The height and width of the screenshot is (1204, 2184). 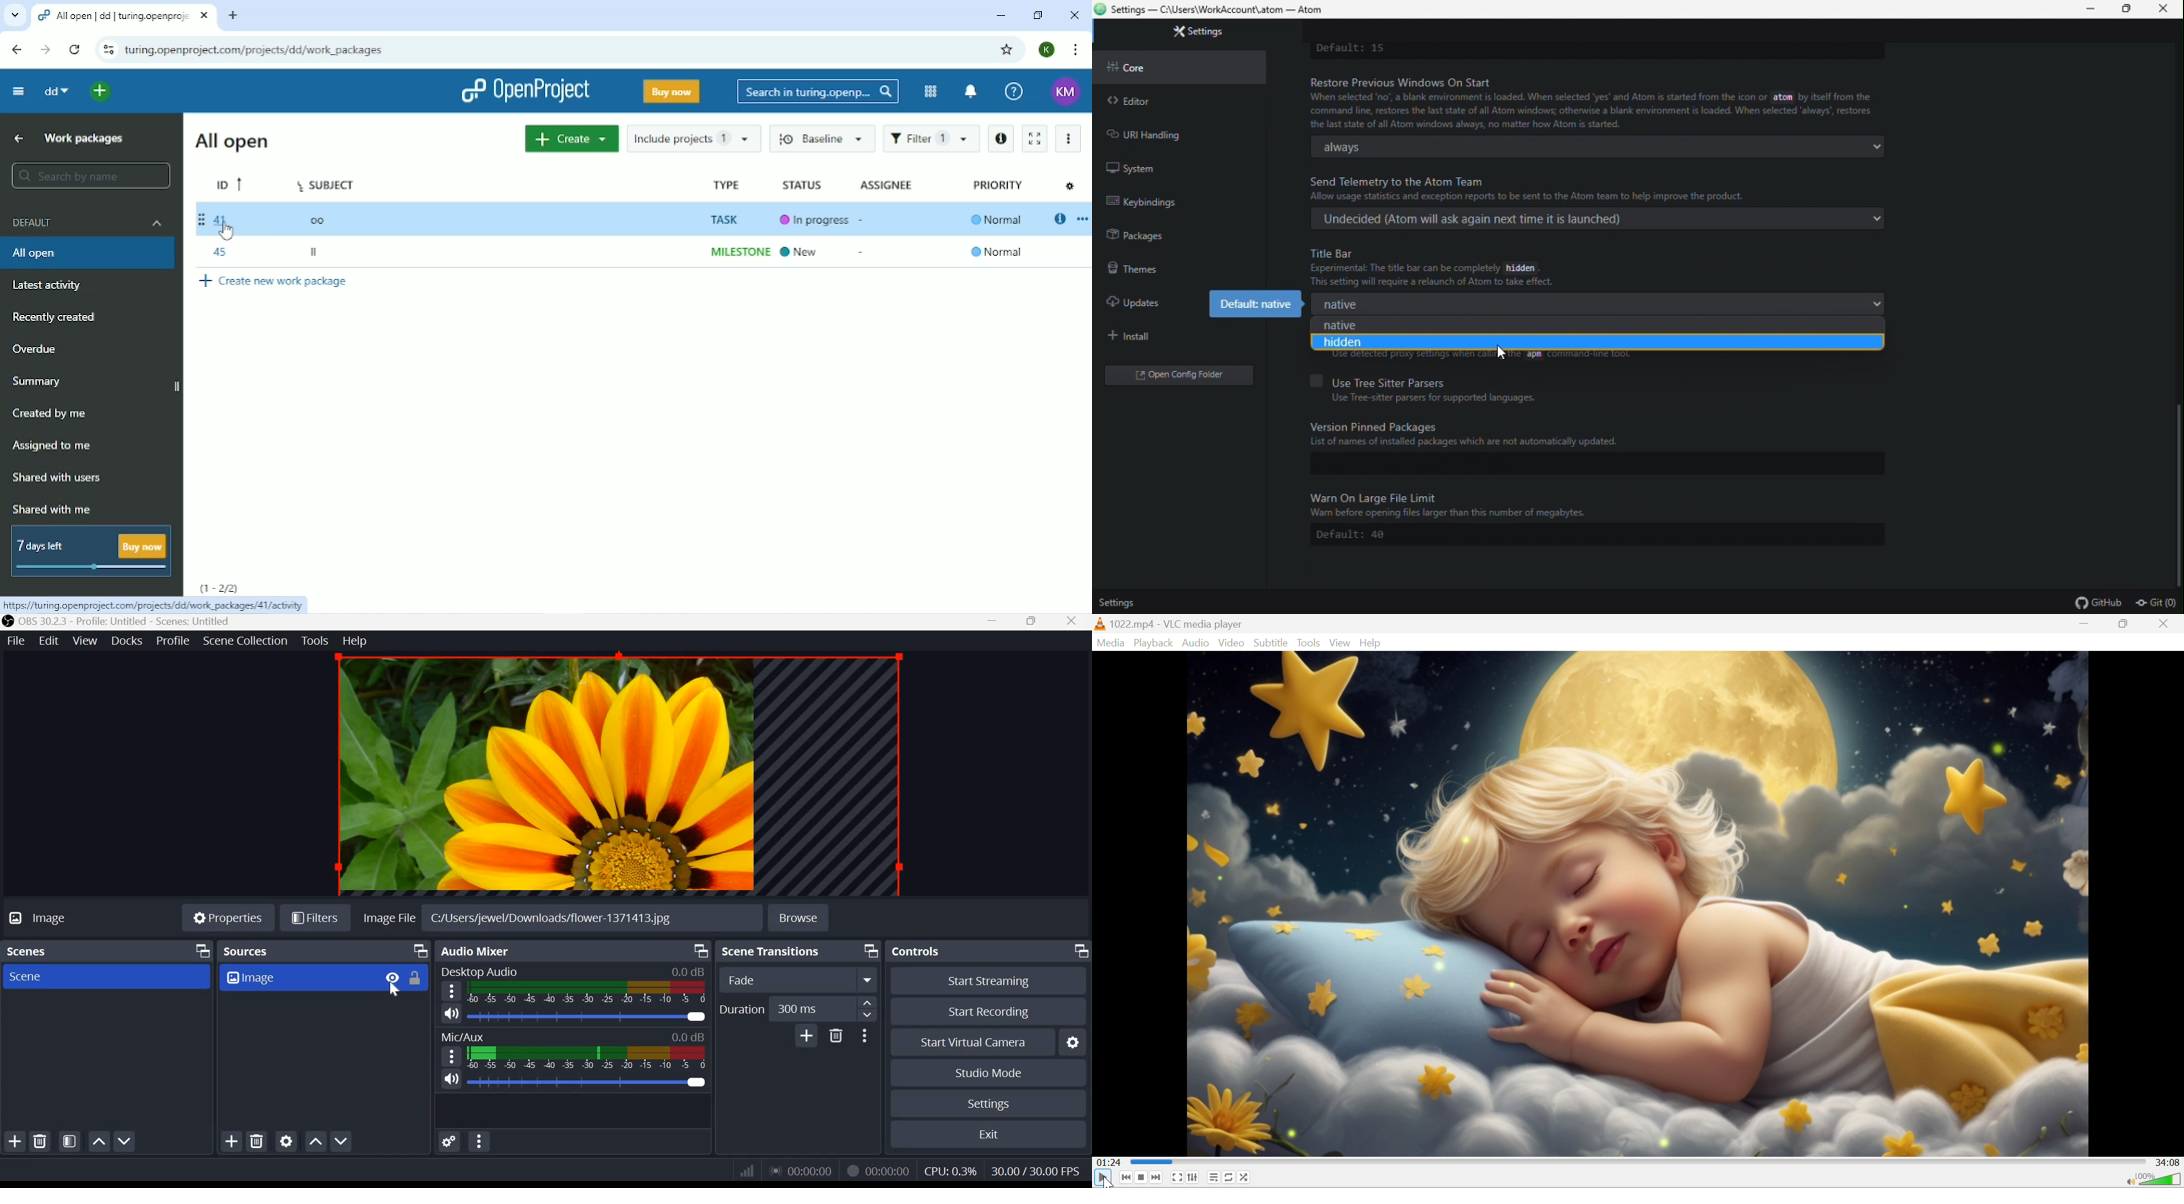 What do you see at coordinates (1079, 952) in the screenshot?
I see `Dock Options icon` at bounding box center [1079, 952].